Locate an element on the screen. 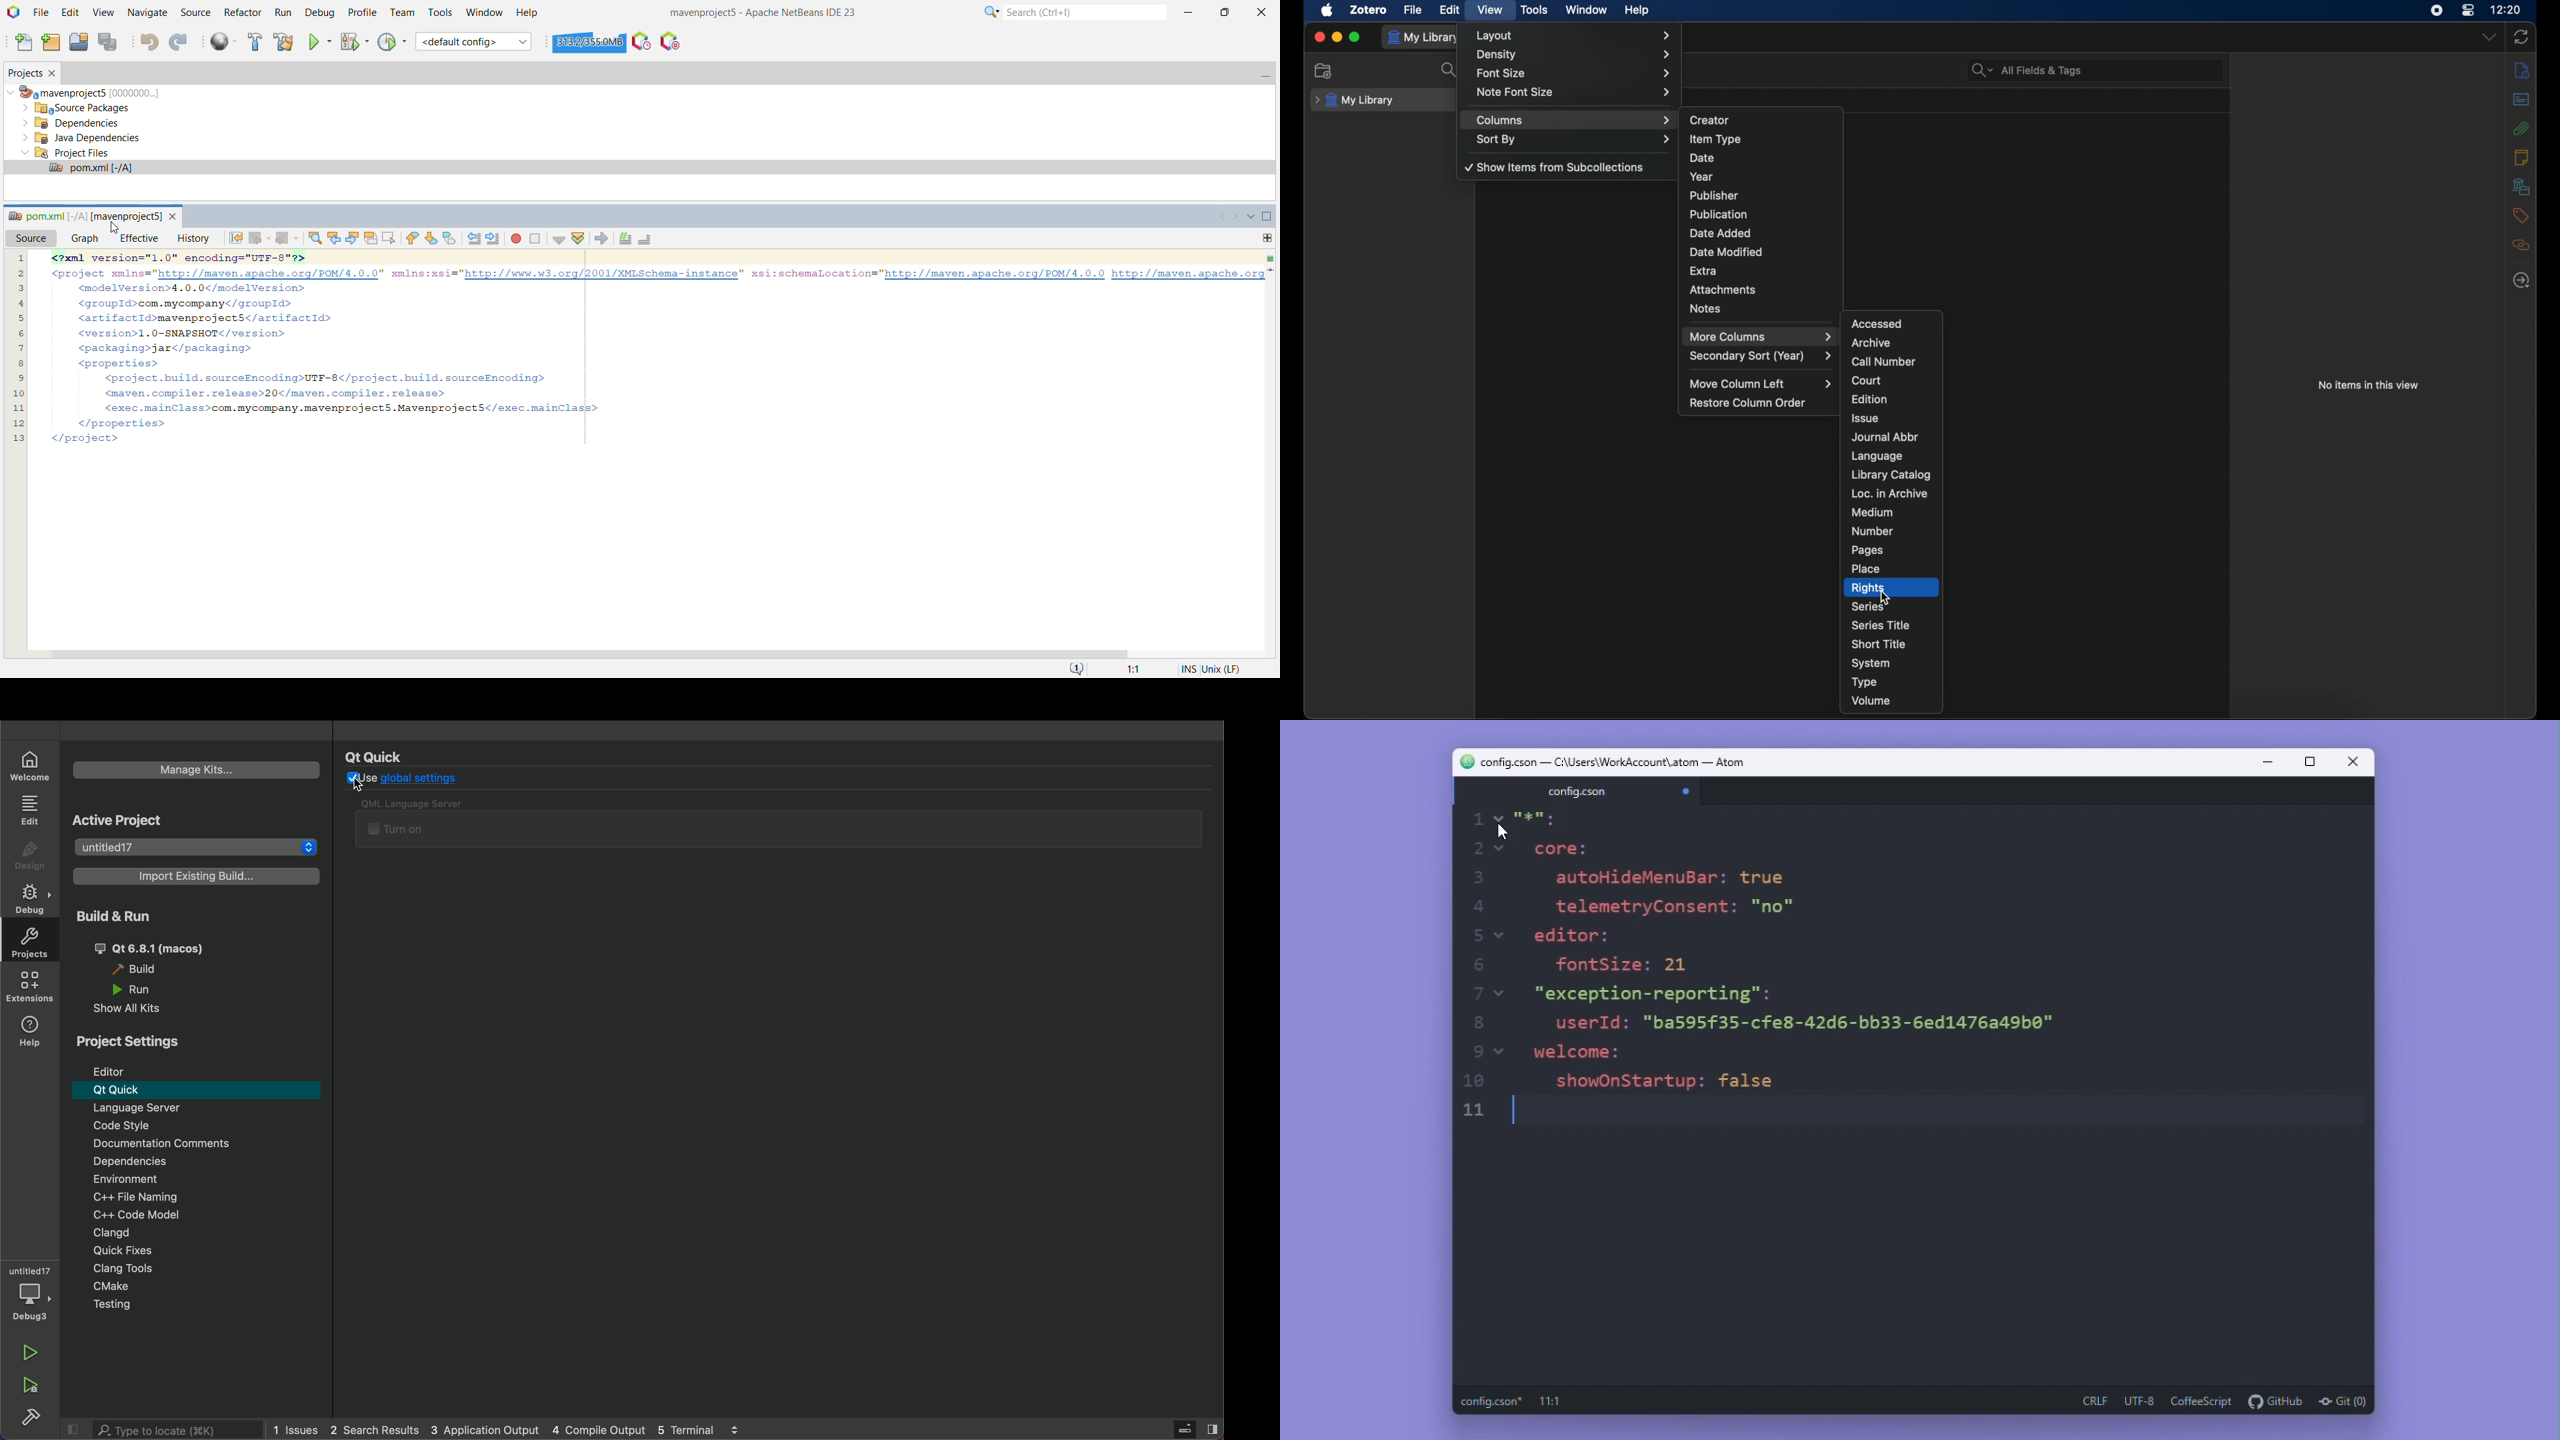  medium is located at coordinates (1872, 513).